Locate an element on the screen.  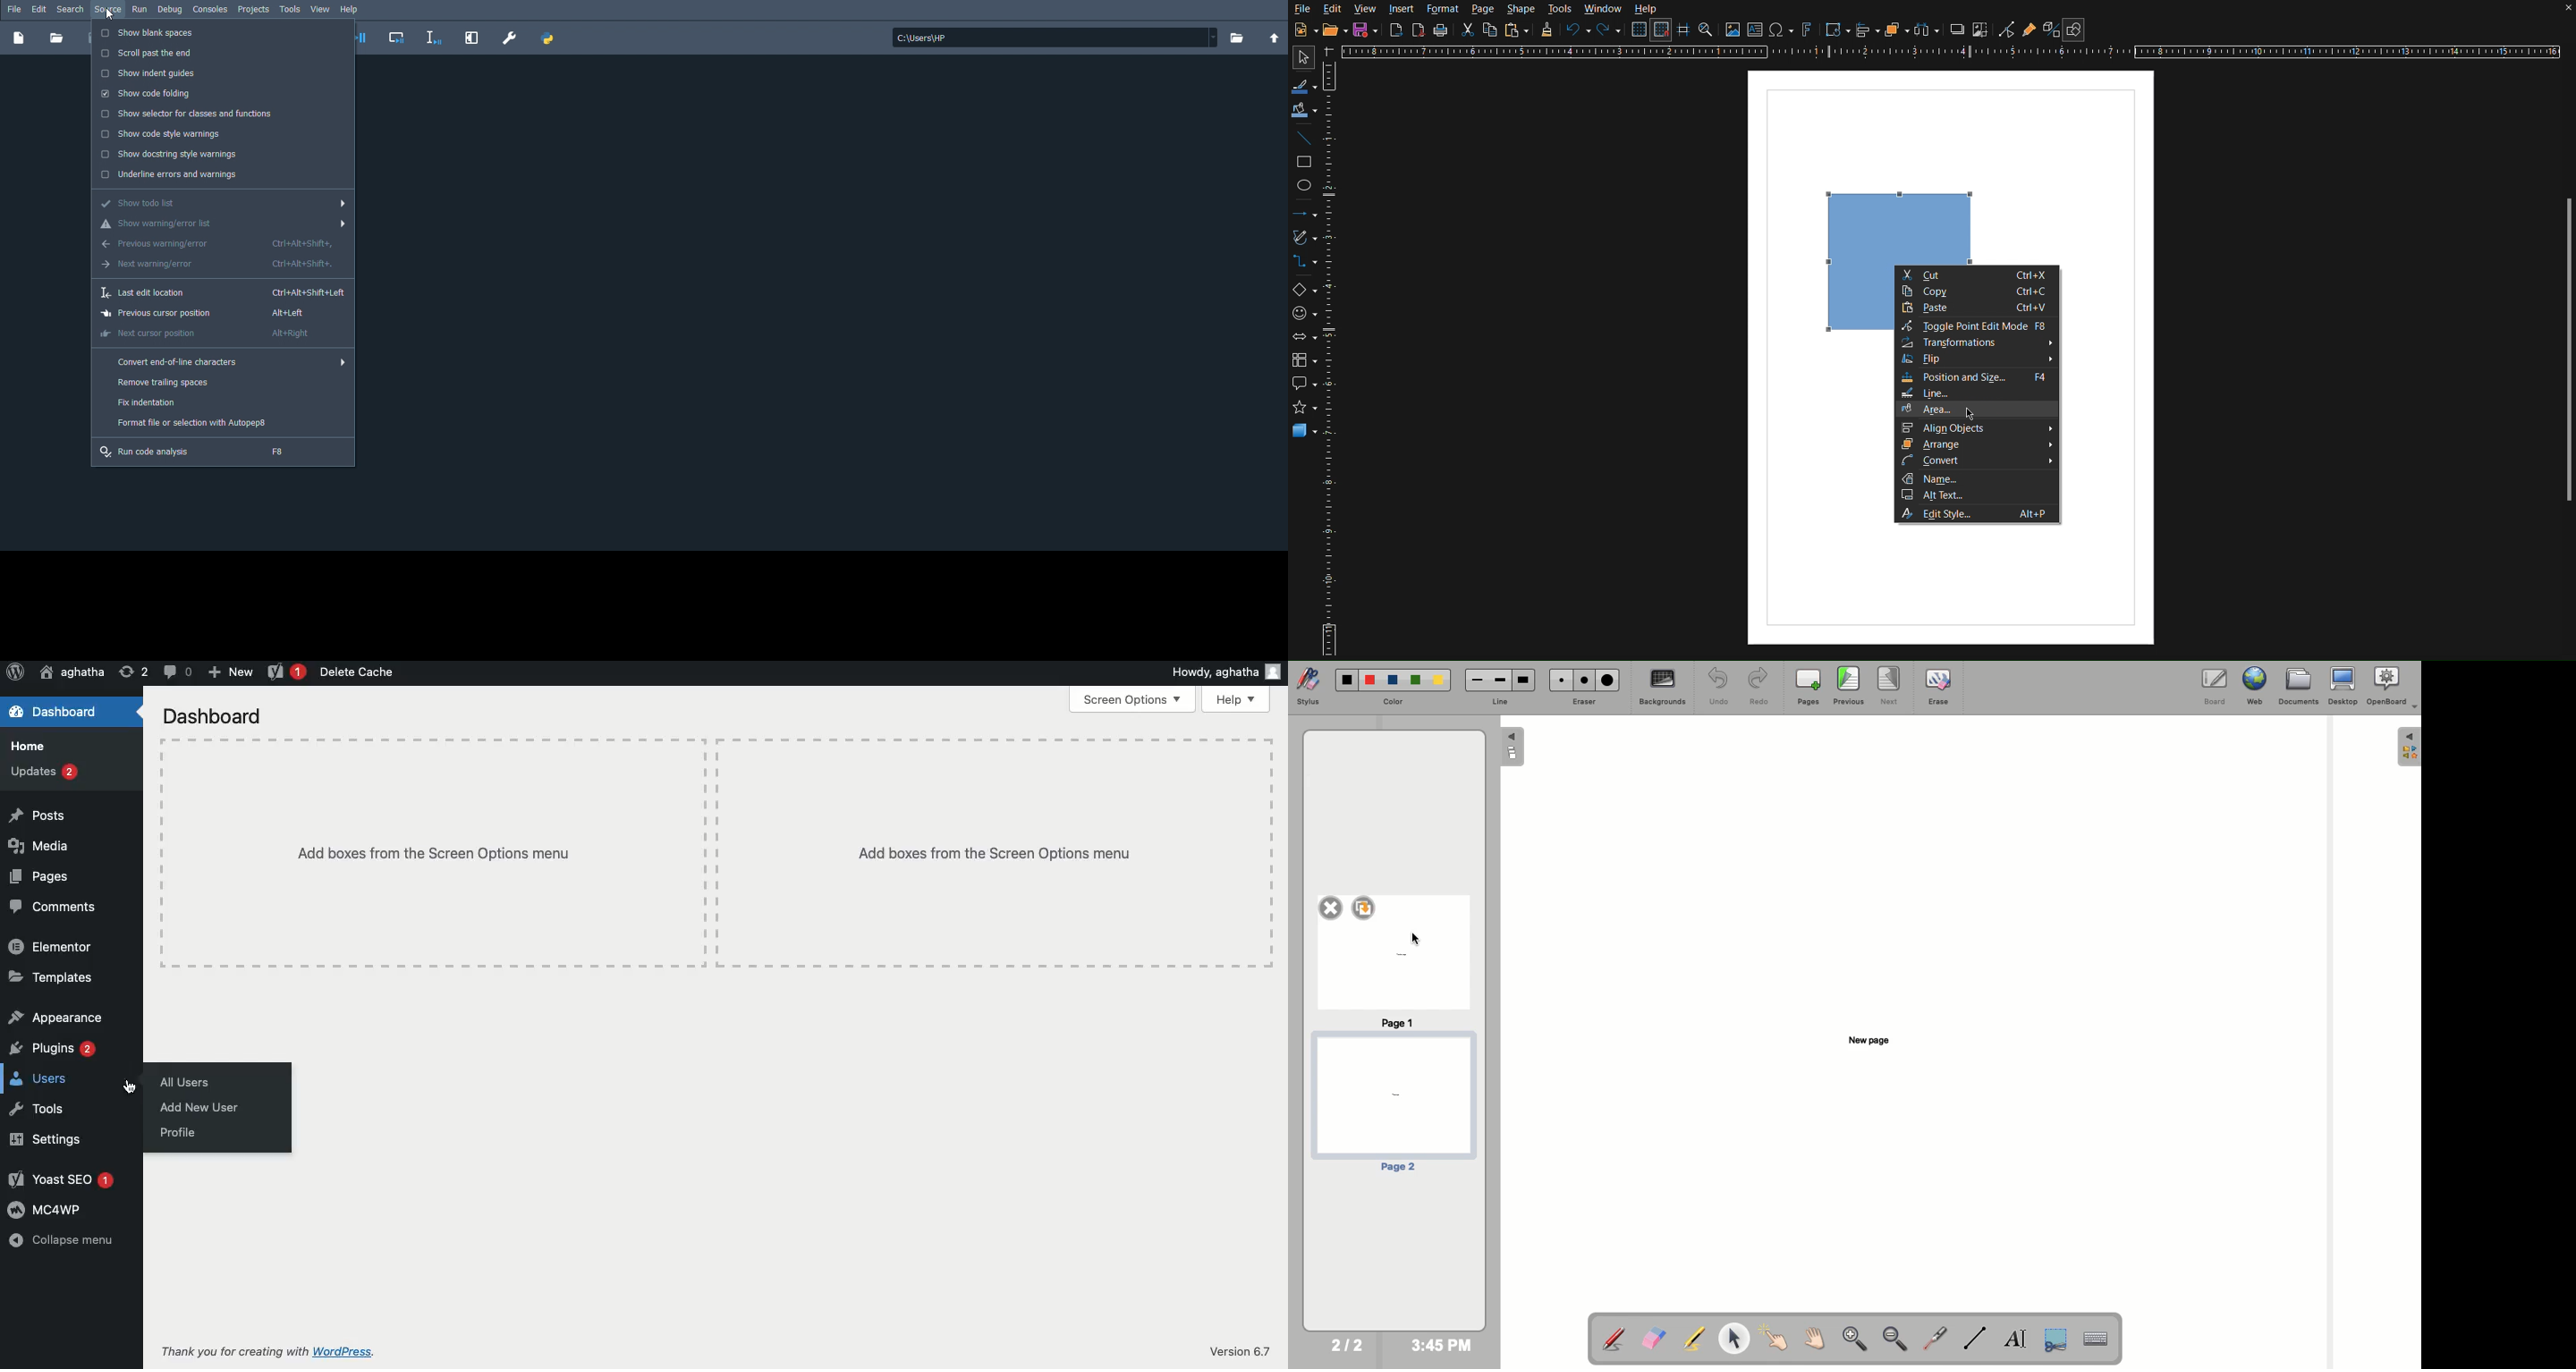
Zoom and Pan is located at coordinates (1707, 31).